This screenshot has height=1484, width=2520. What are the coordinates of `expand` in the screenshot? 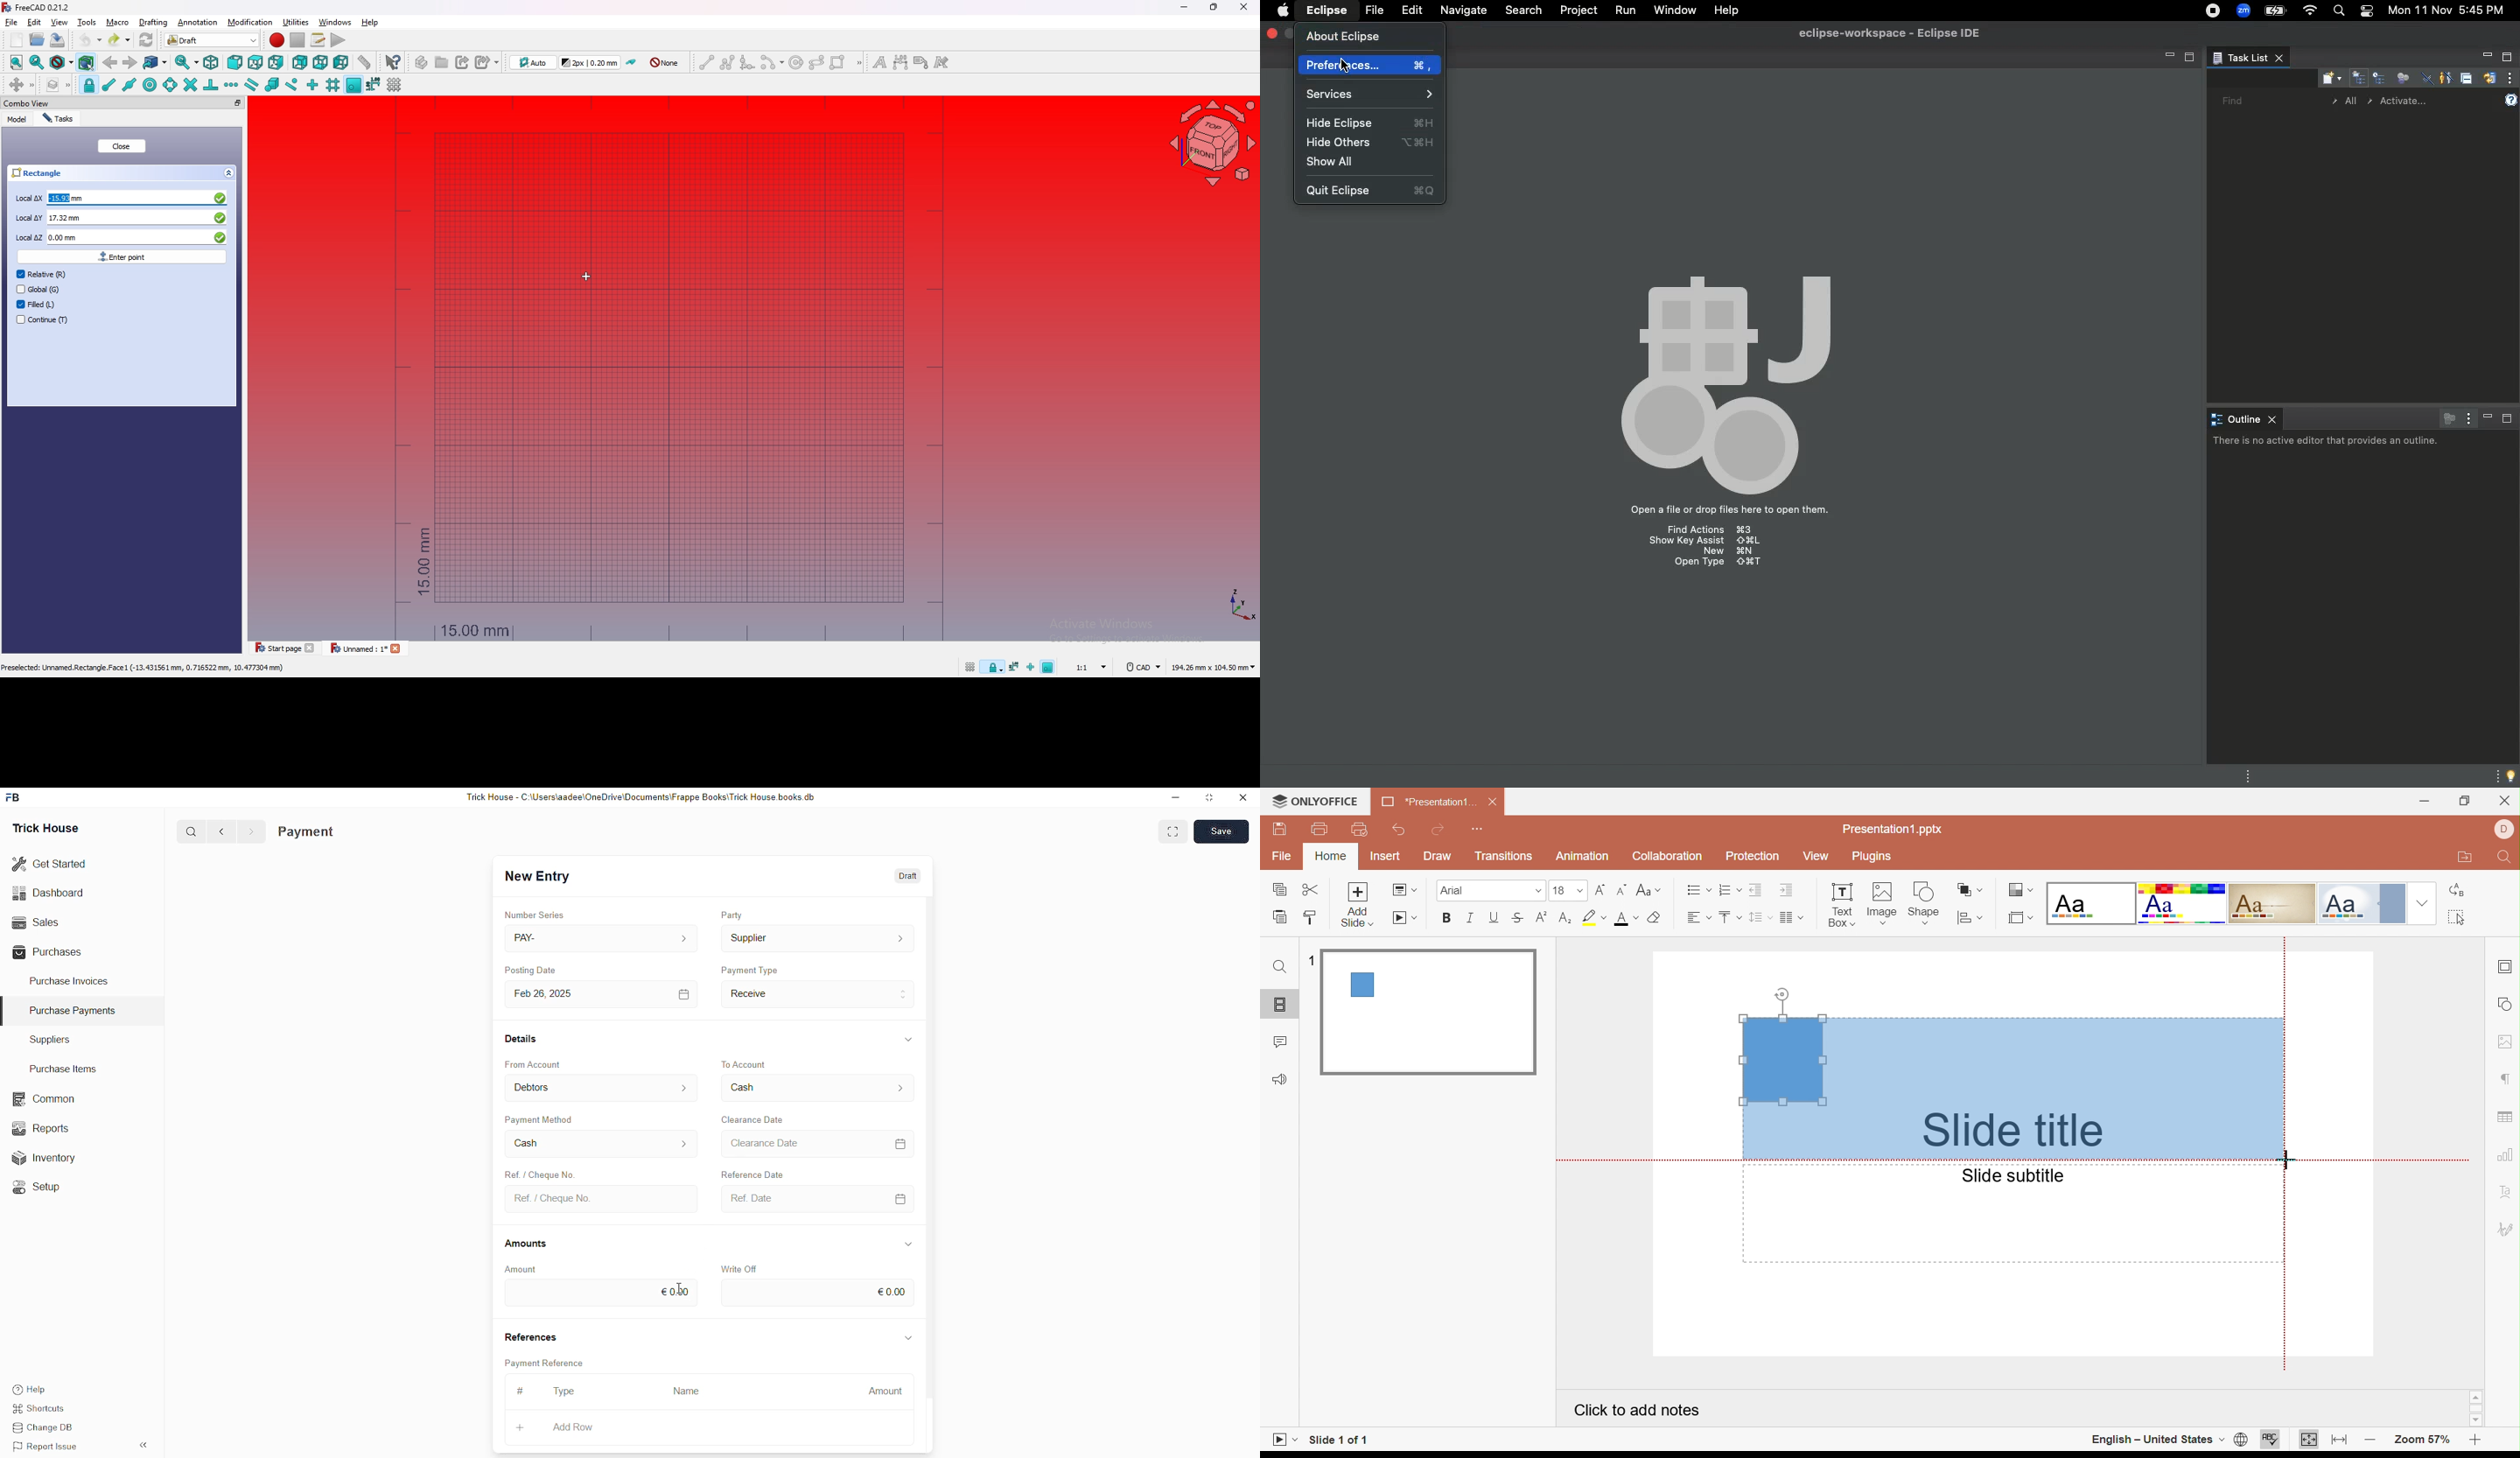 It's located at (143, 1445).